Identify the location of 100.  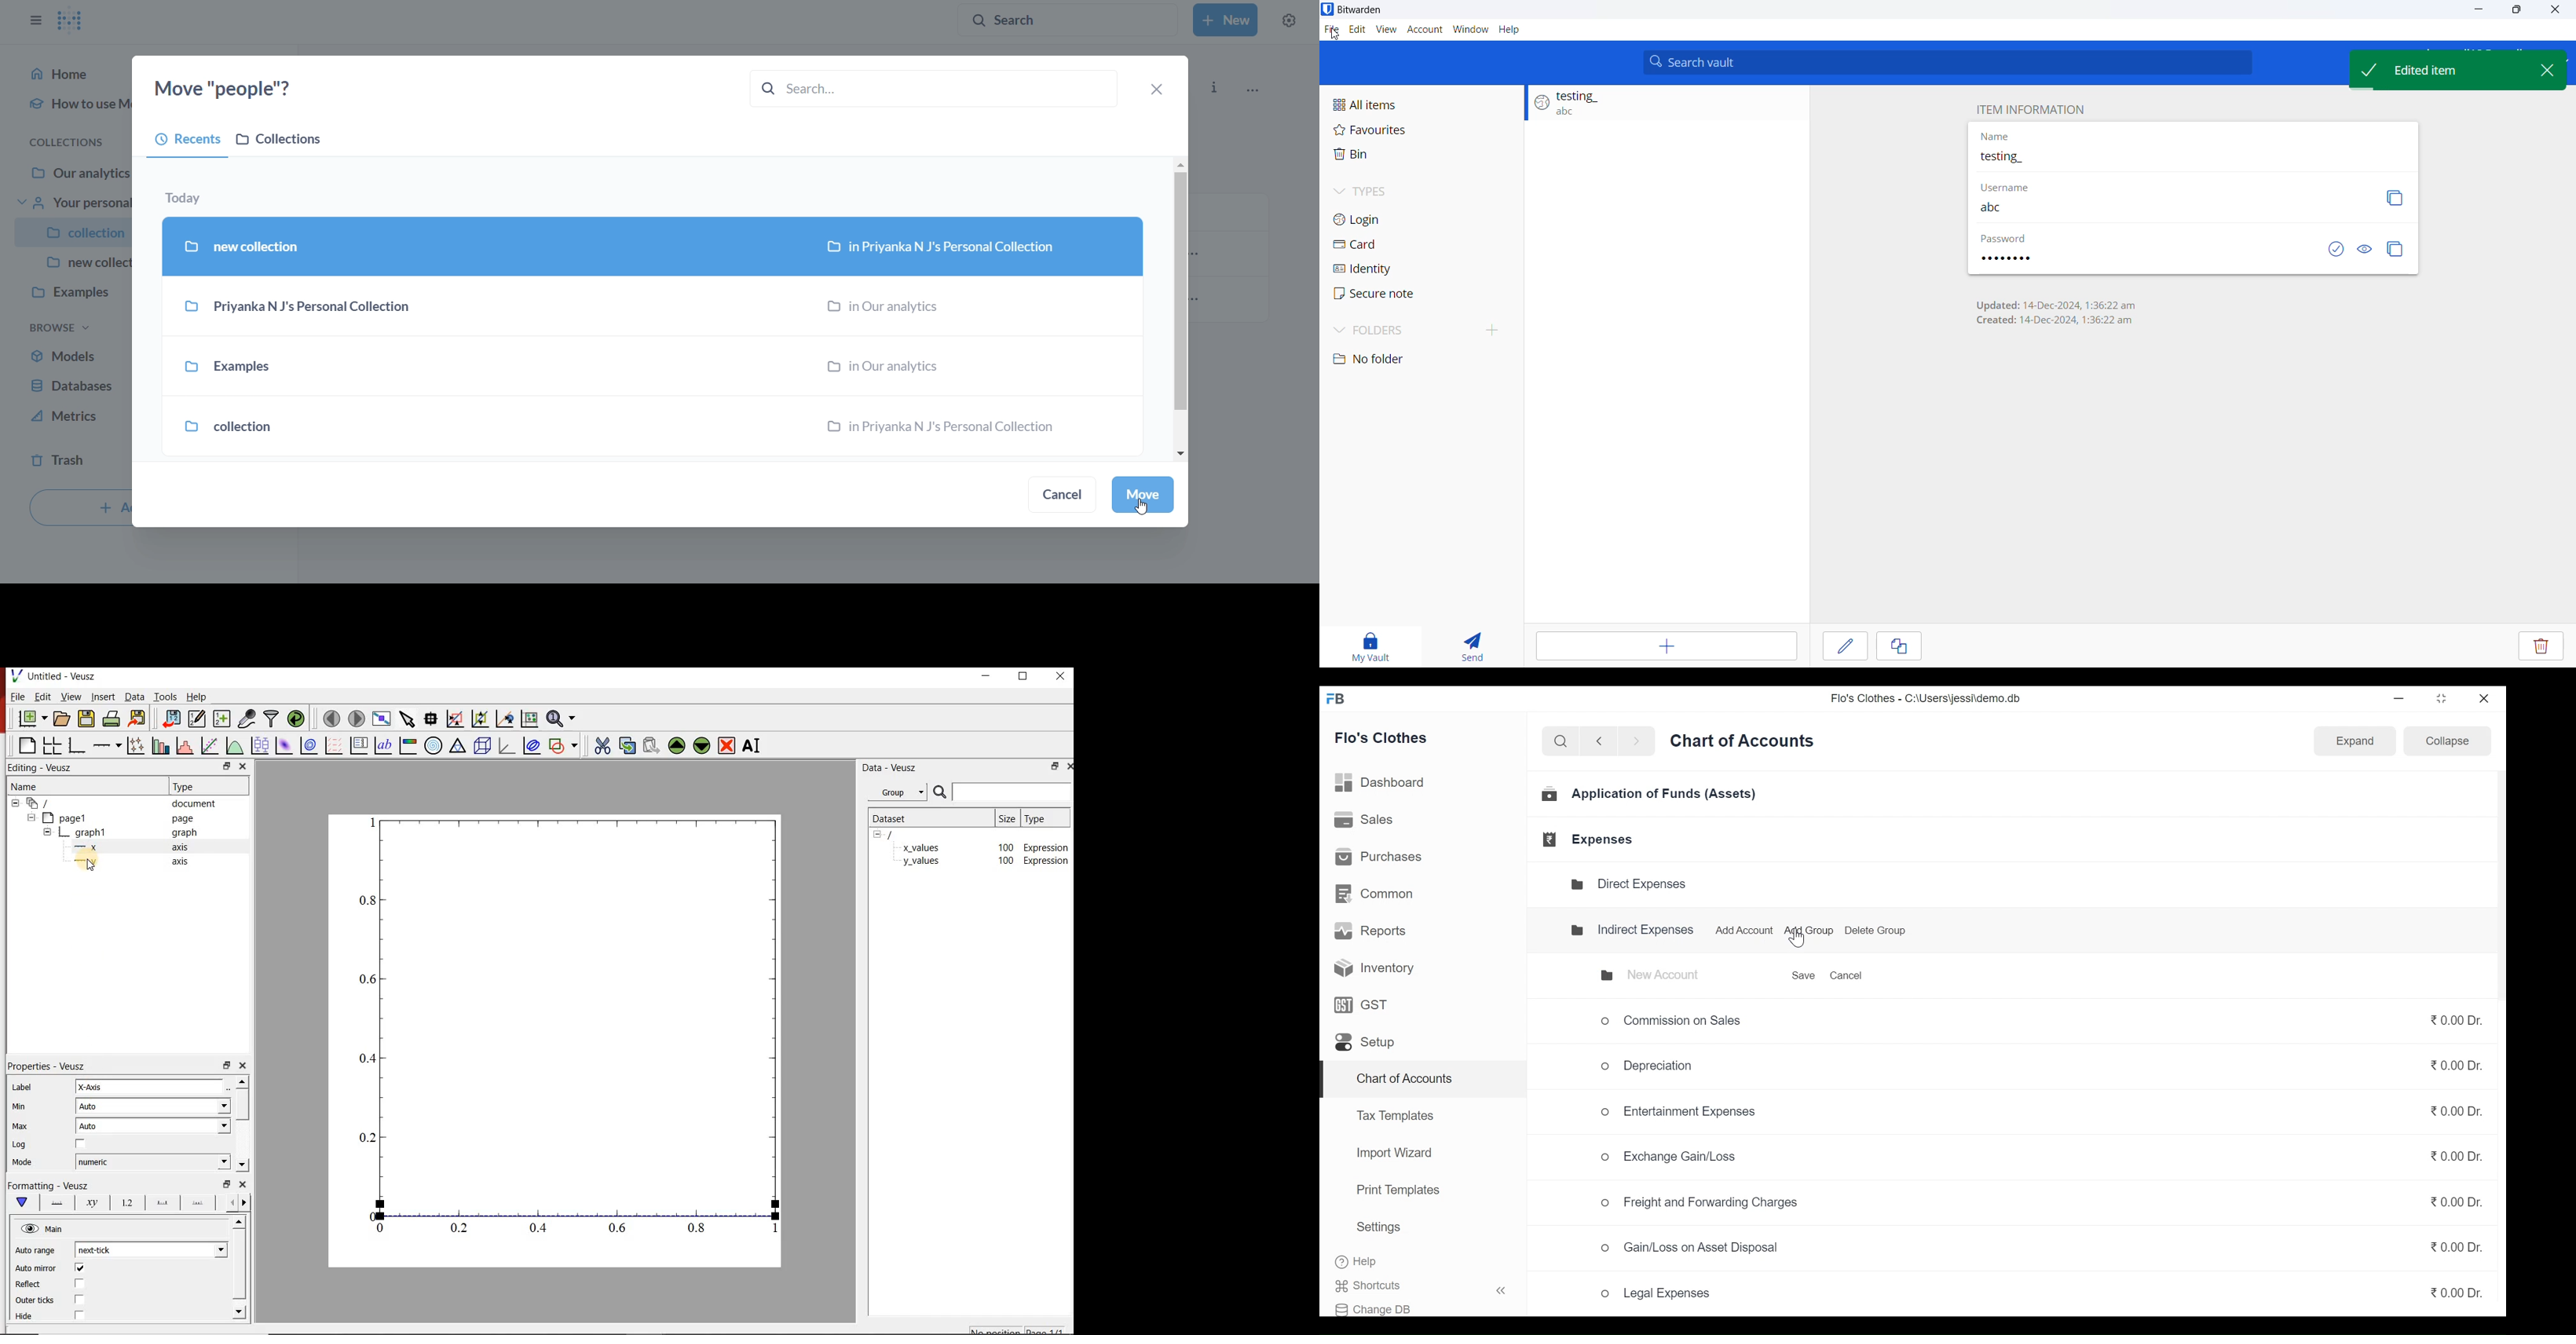
(1005, 862).